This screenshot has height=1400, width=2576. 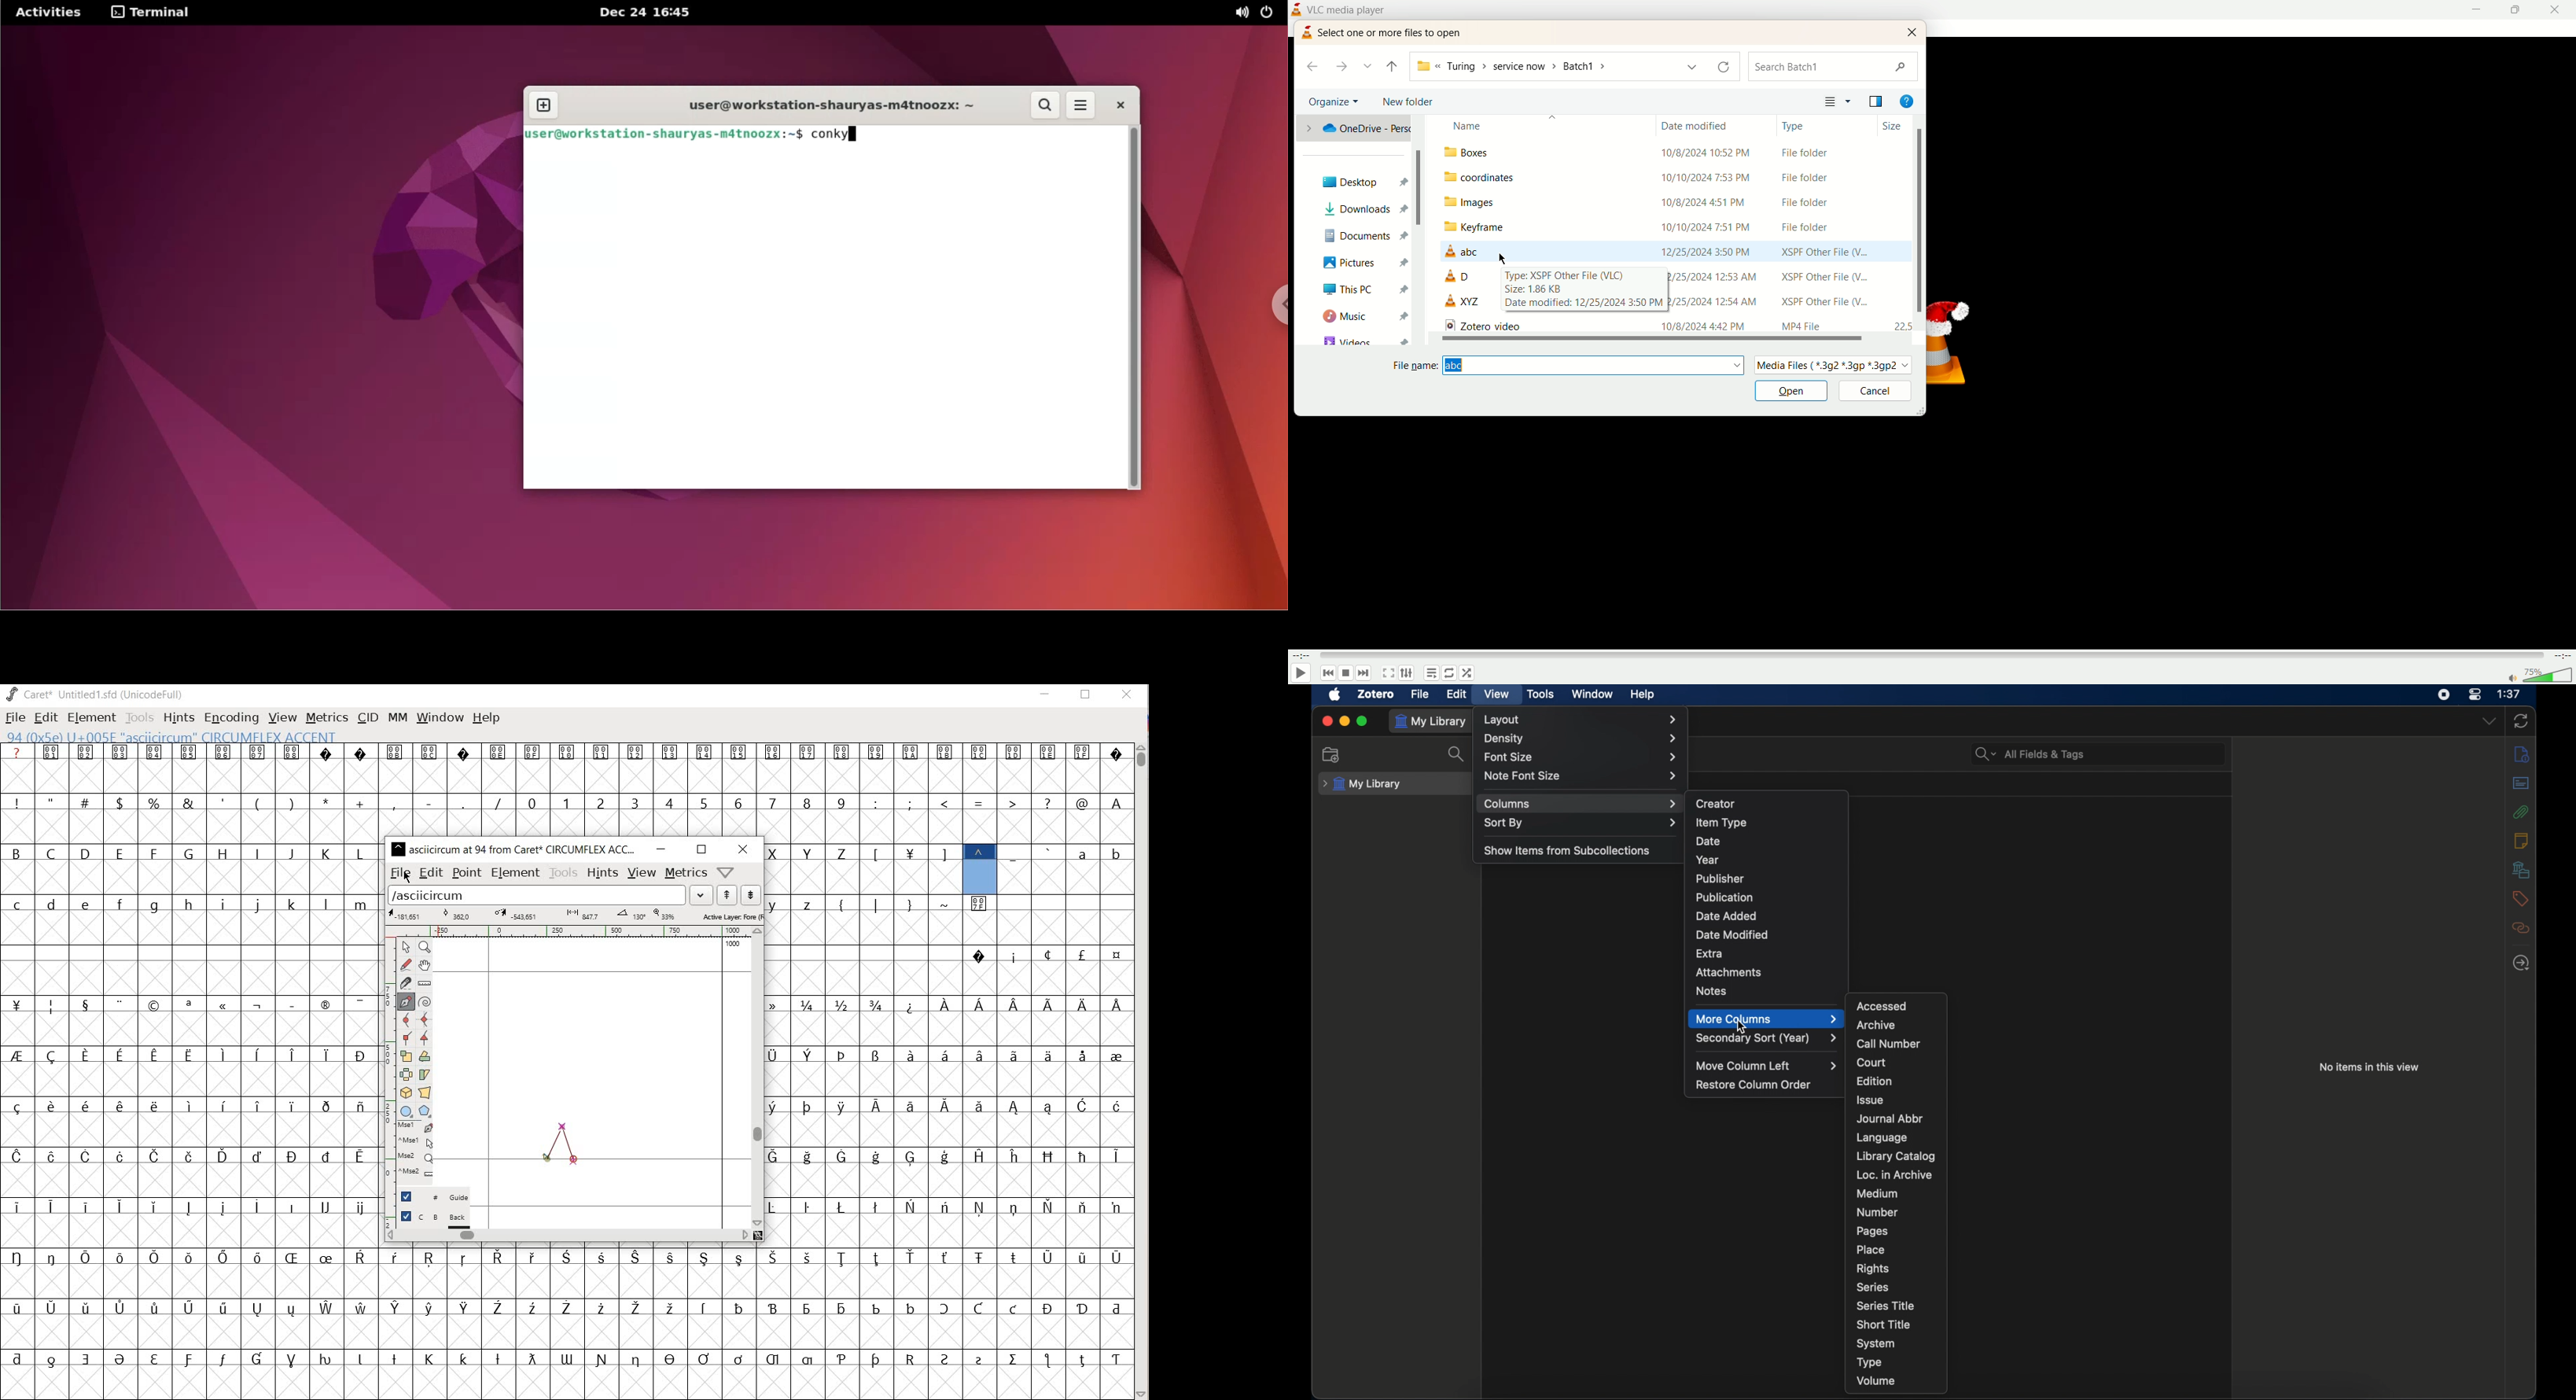 What do you see at coordinates (1434, 722) in the screenshot?
I see `my library` at bounding box center [1434, 722].